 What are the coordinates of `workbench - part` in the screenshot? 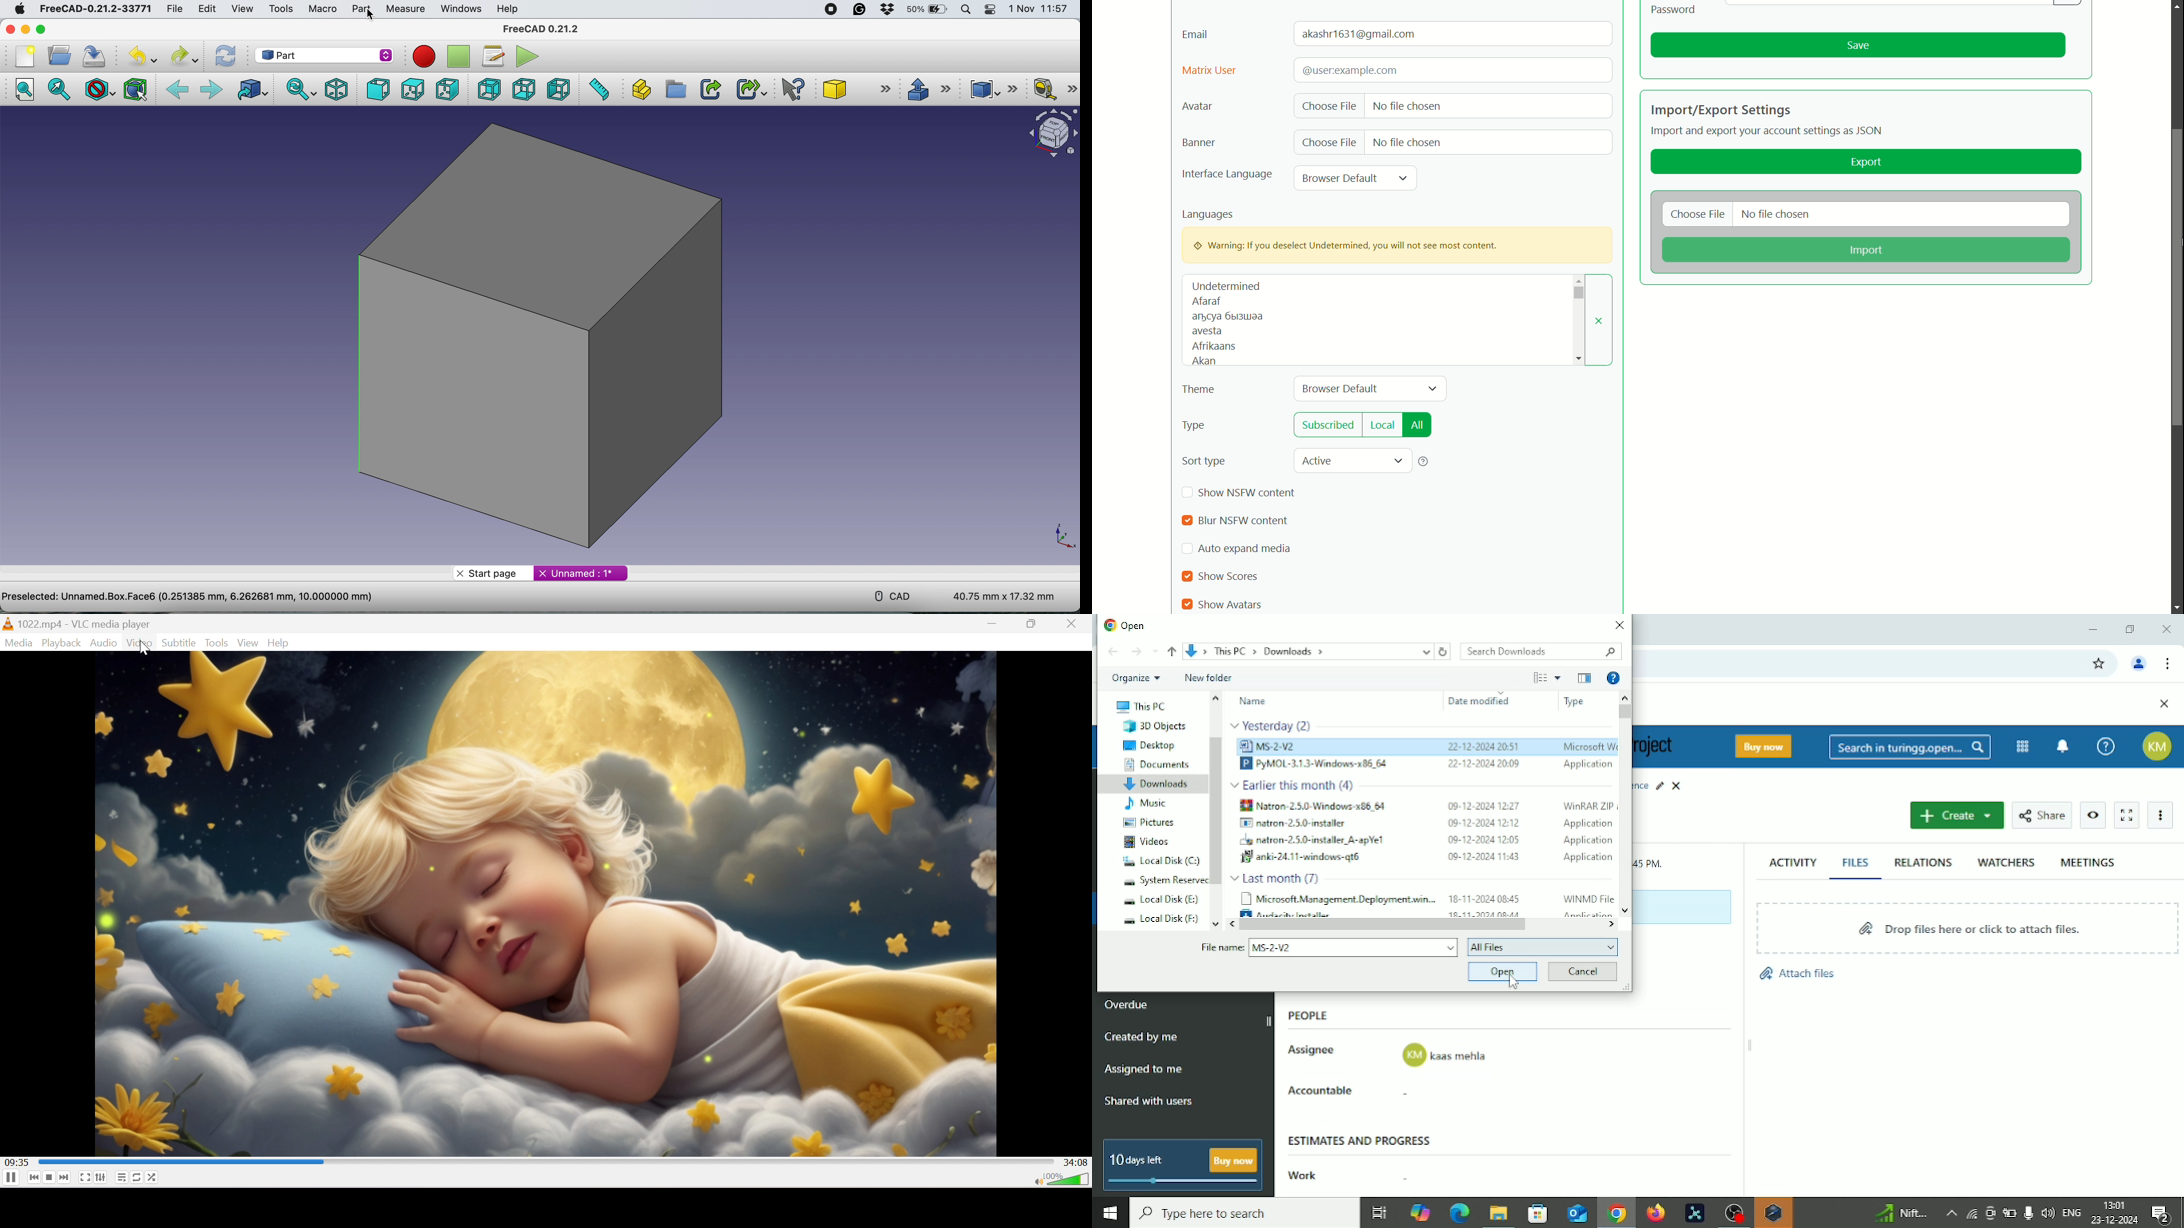 It's located at (324, 55).